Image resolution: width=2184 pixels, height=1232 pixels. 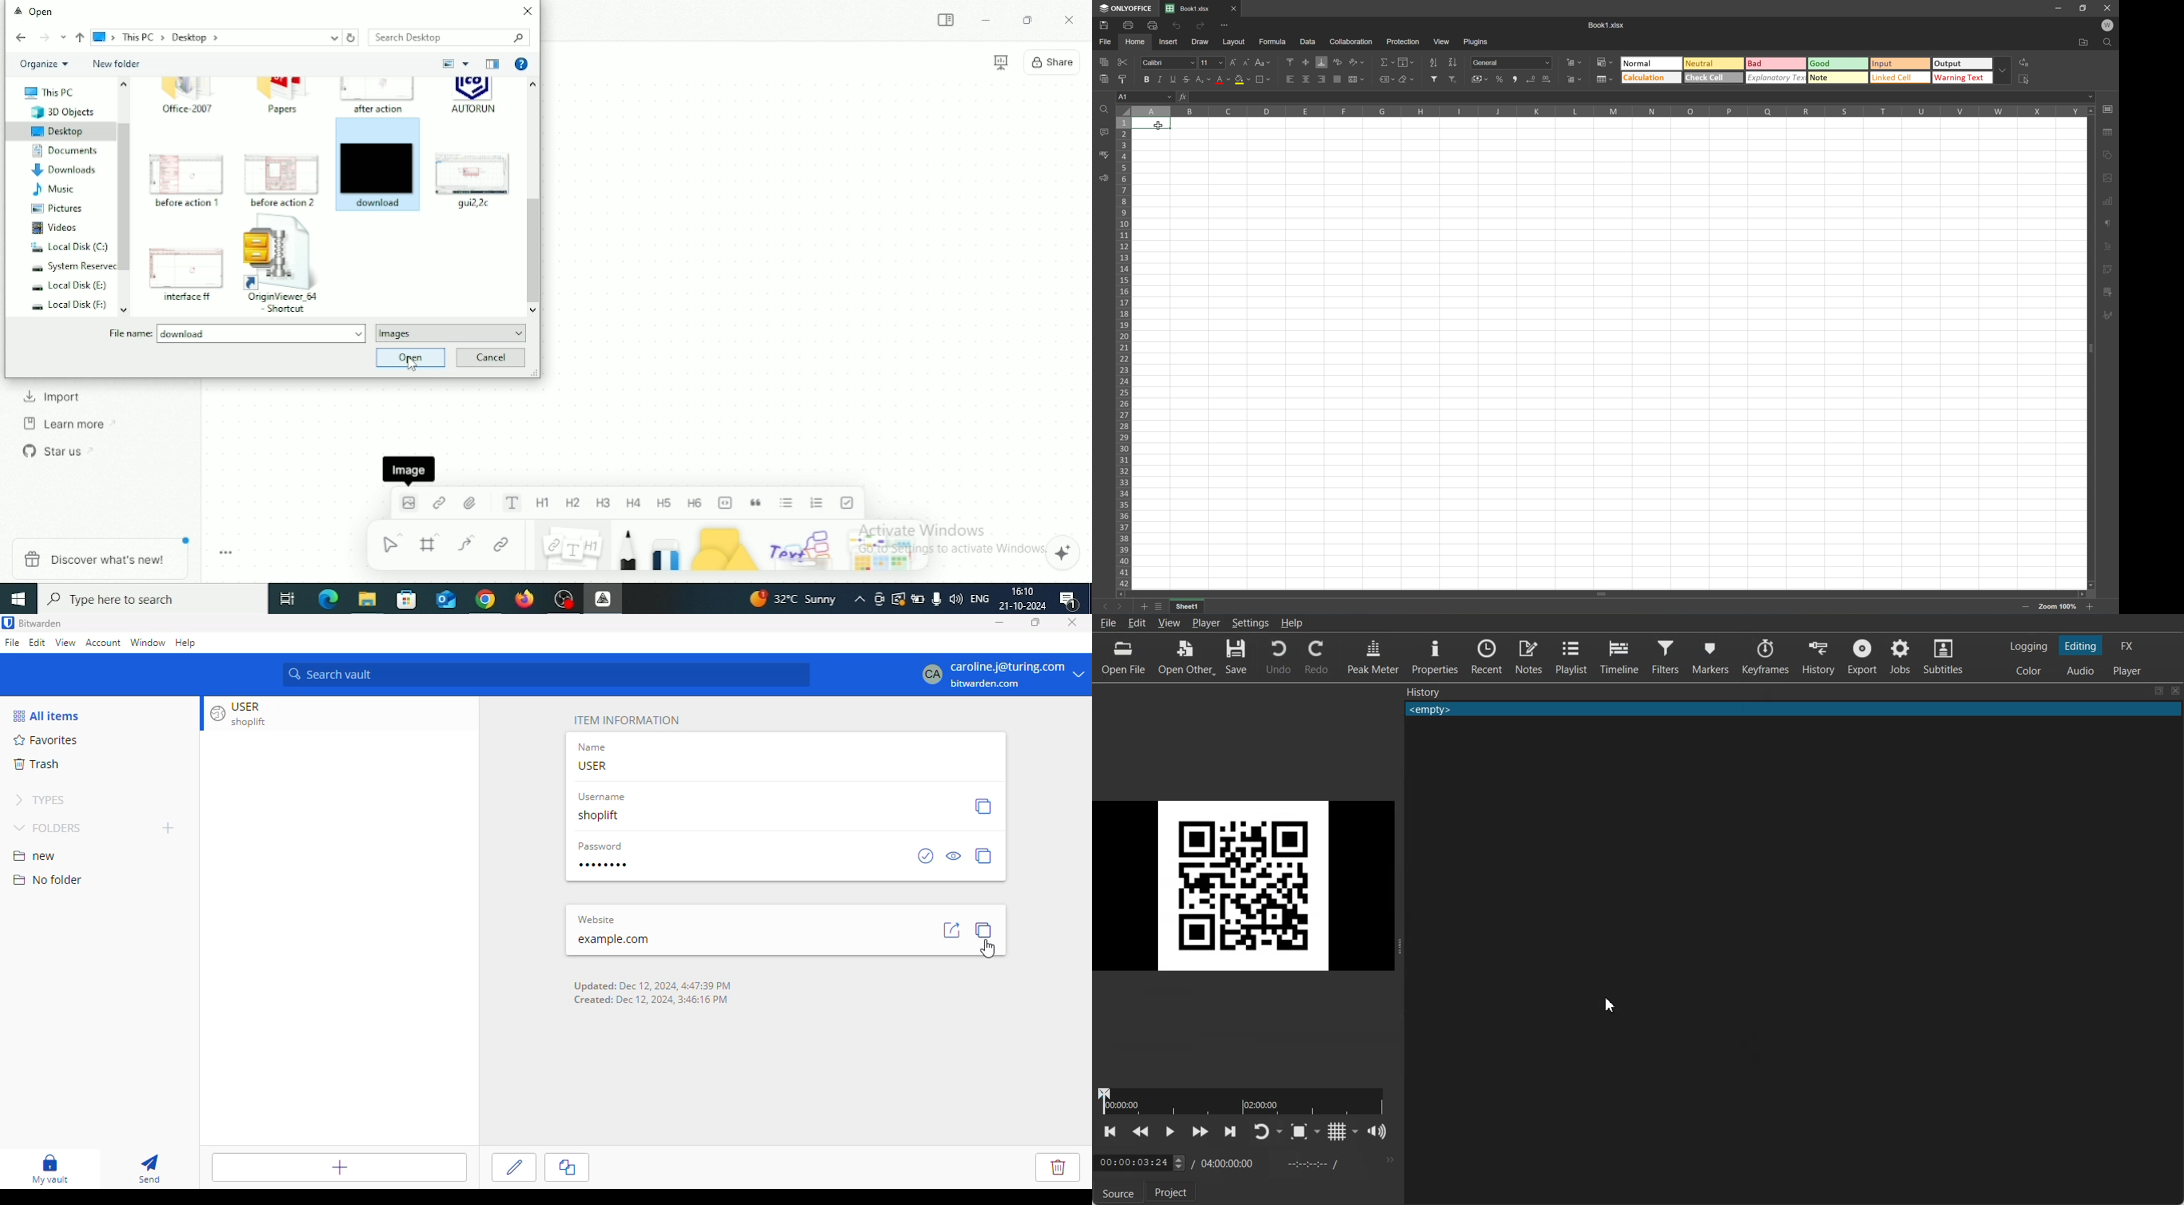 What do you see at coordinates (651, 985) in the screenshot?
I see `Updated: Dec 12 2024 4:47:39 PM` at bounding box center [651, 985].